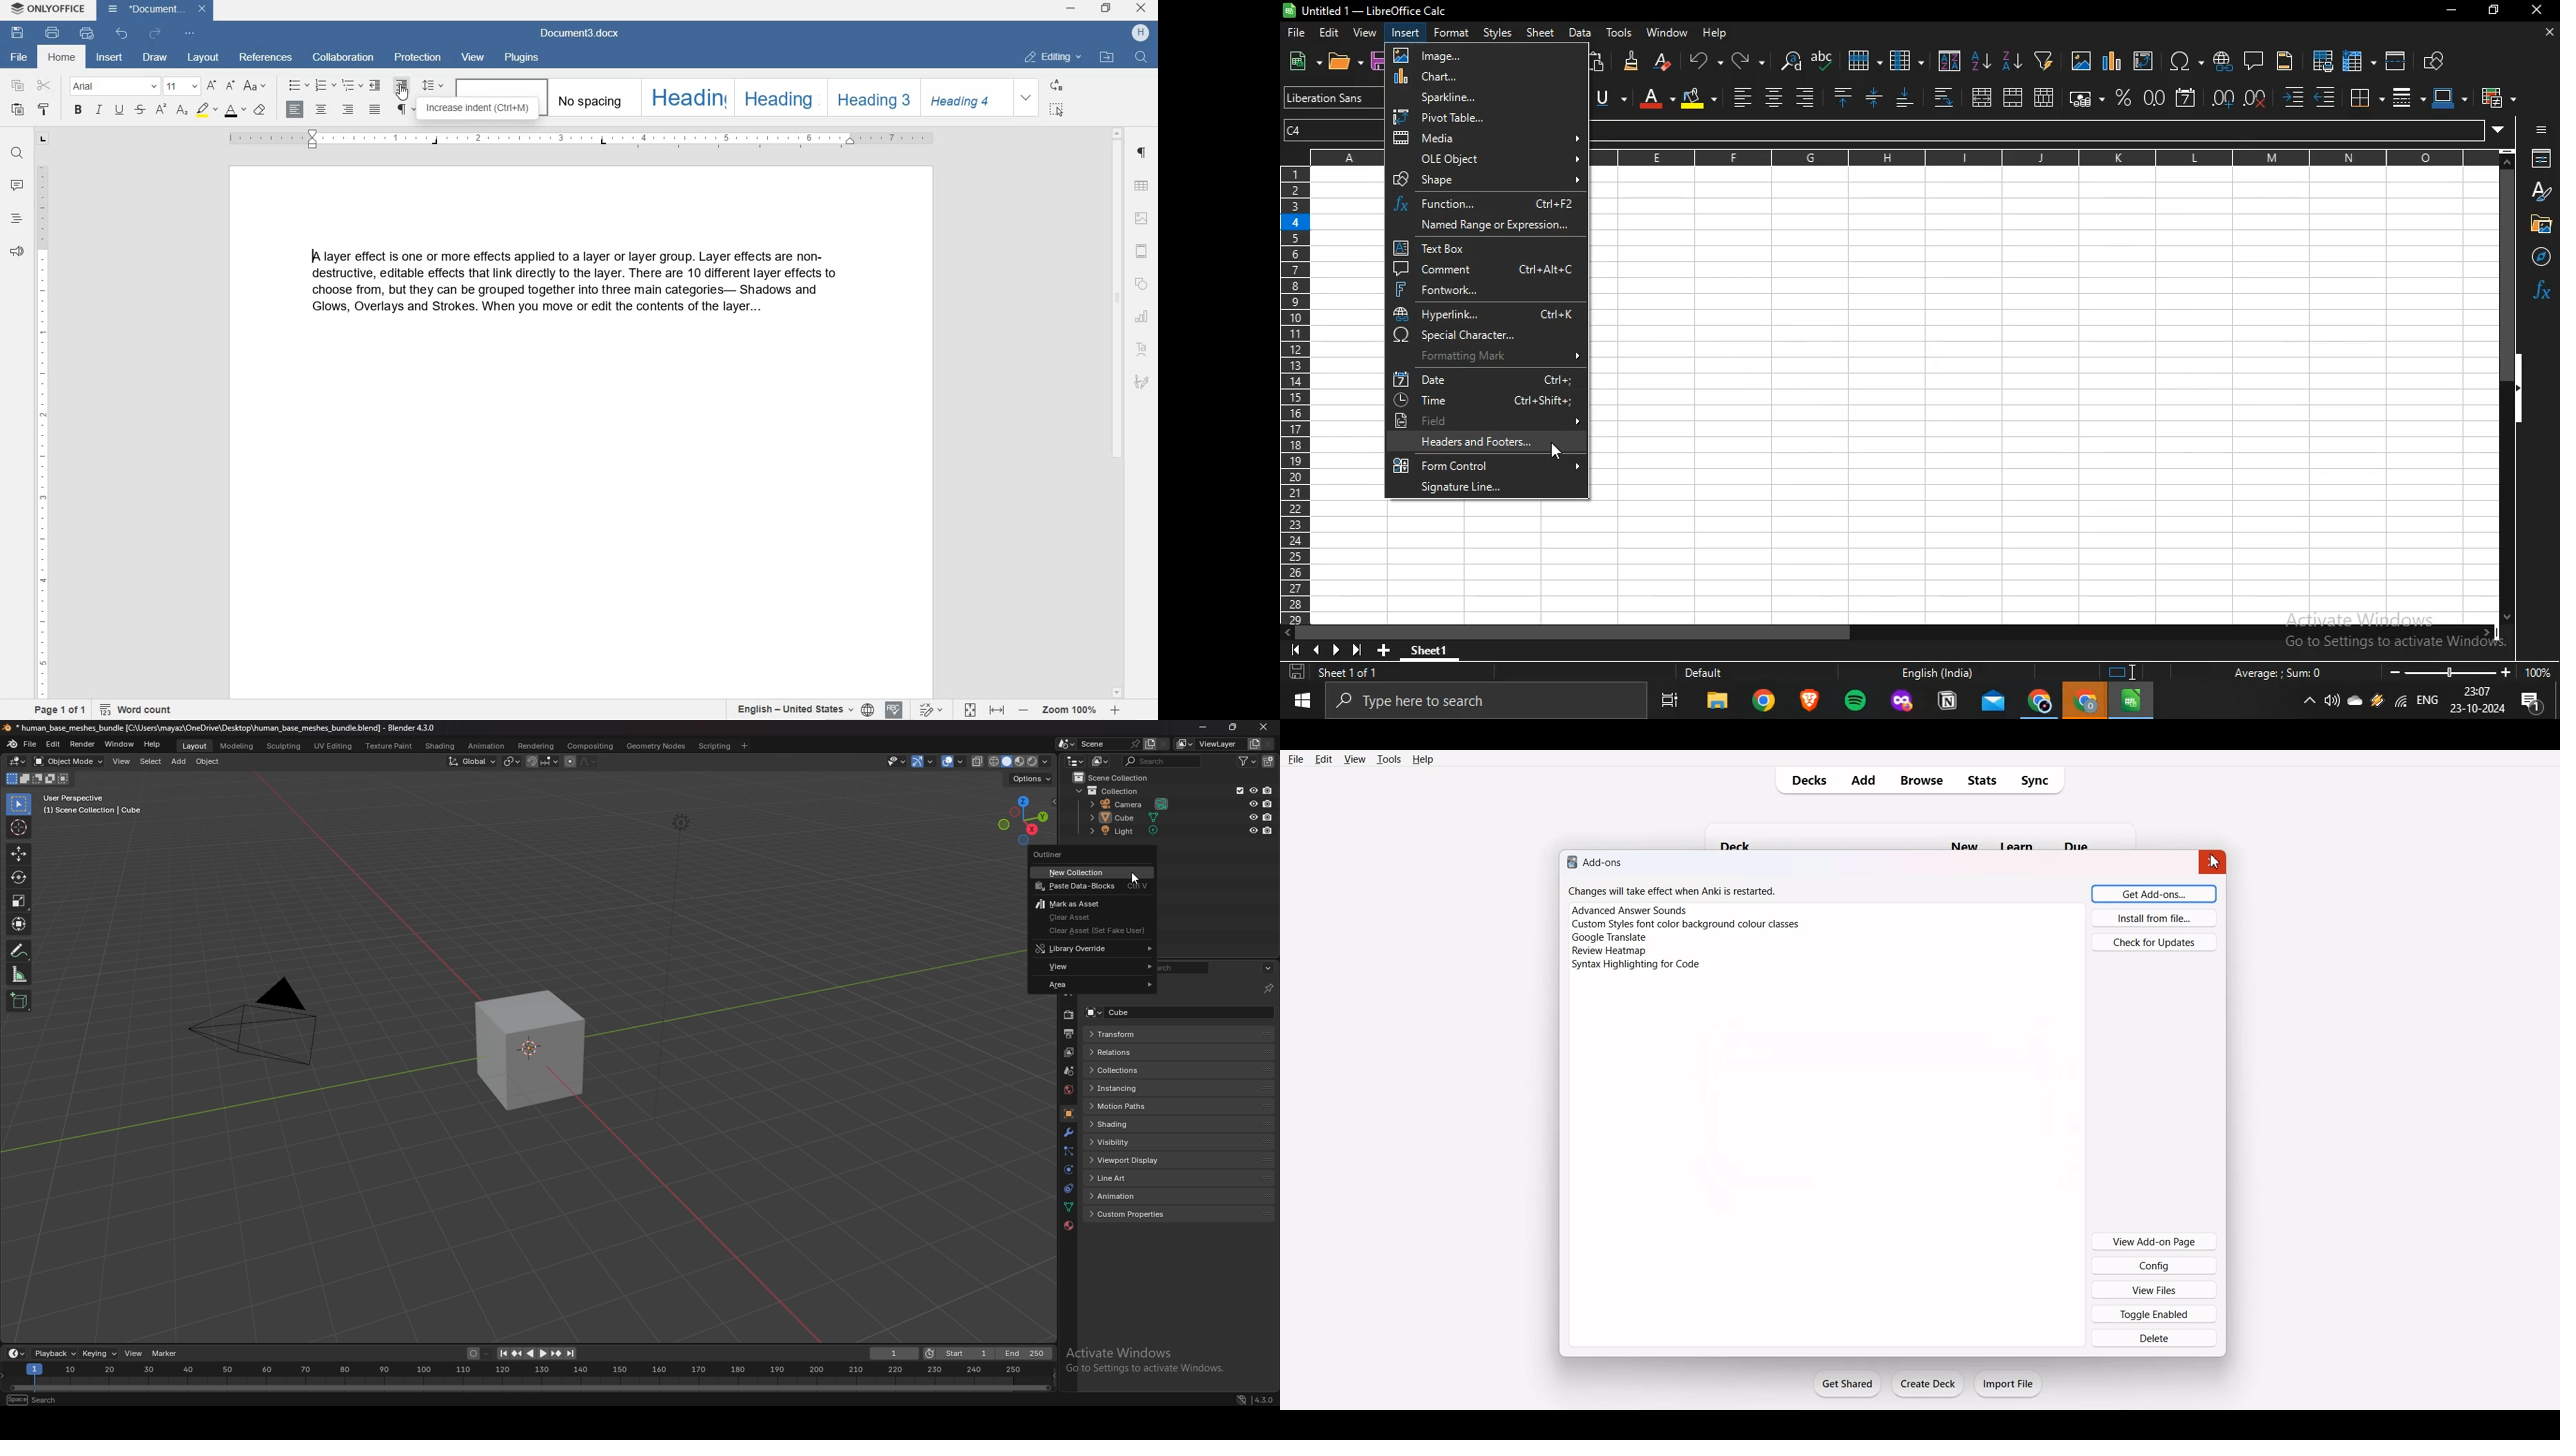 The height and width of the screenshot is (1456, 2576). I want to click on EDITING, so click(1056, 58).